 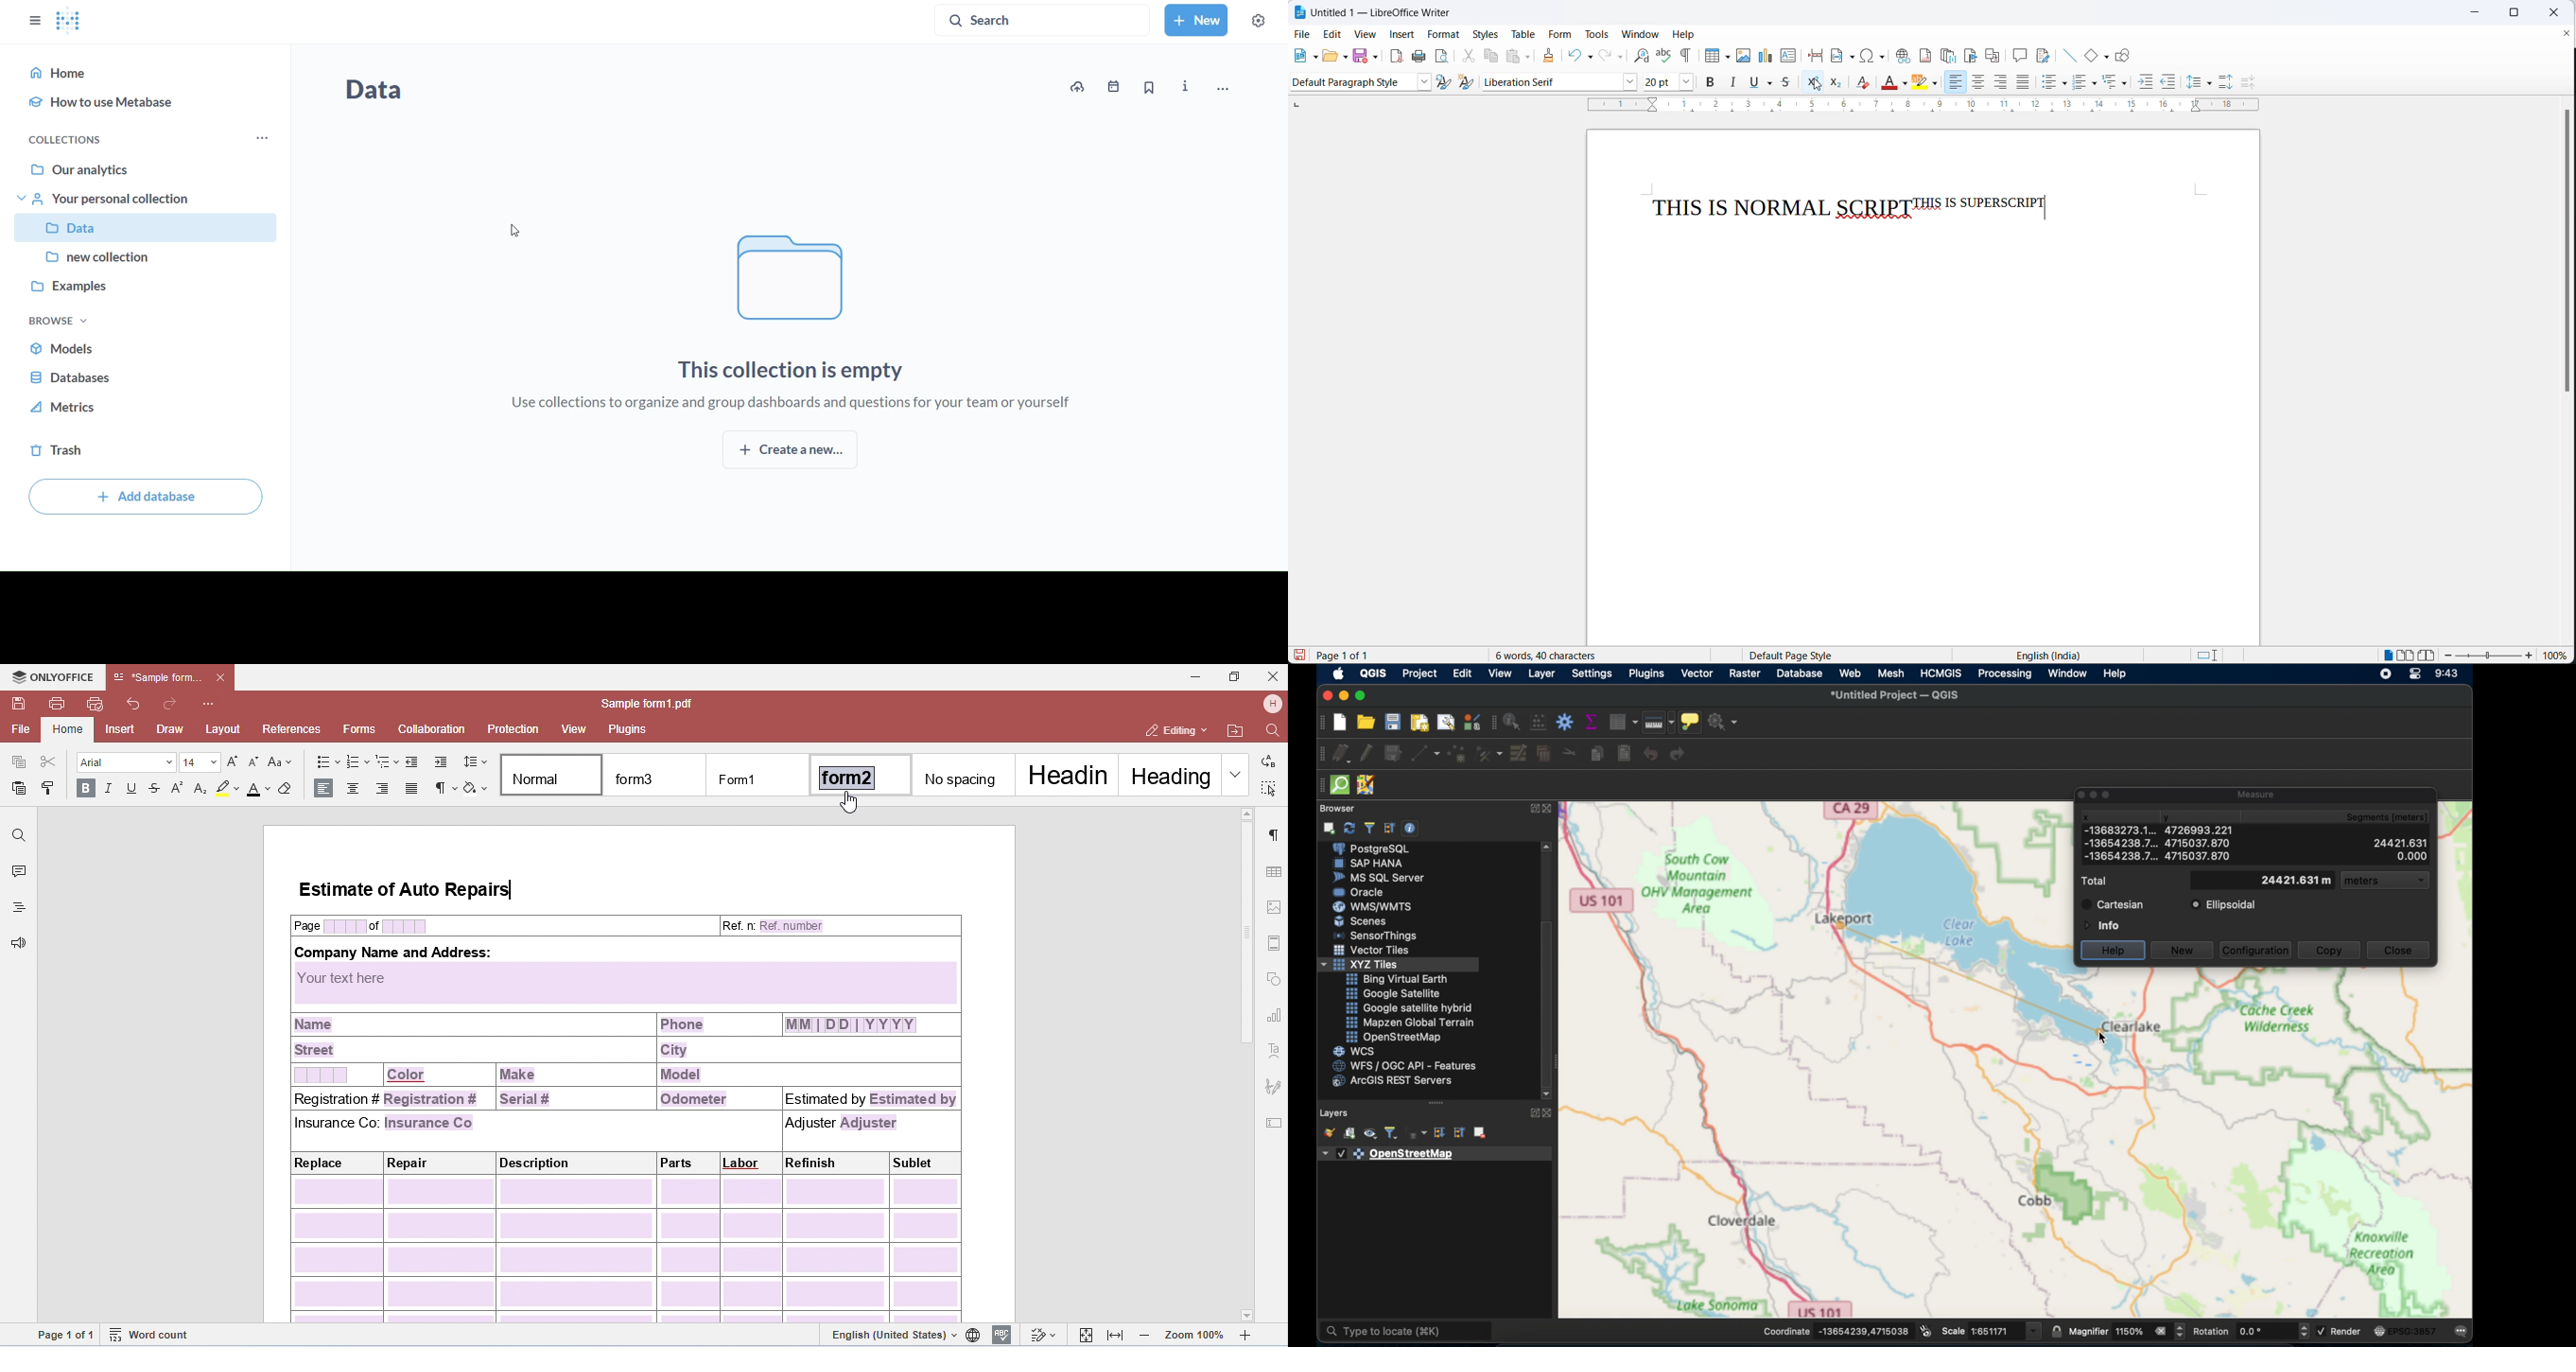 What do you see at coordinates (2429, 655) in the screenshot?
I see `book view` at bounding box center [2429, 655].